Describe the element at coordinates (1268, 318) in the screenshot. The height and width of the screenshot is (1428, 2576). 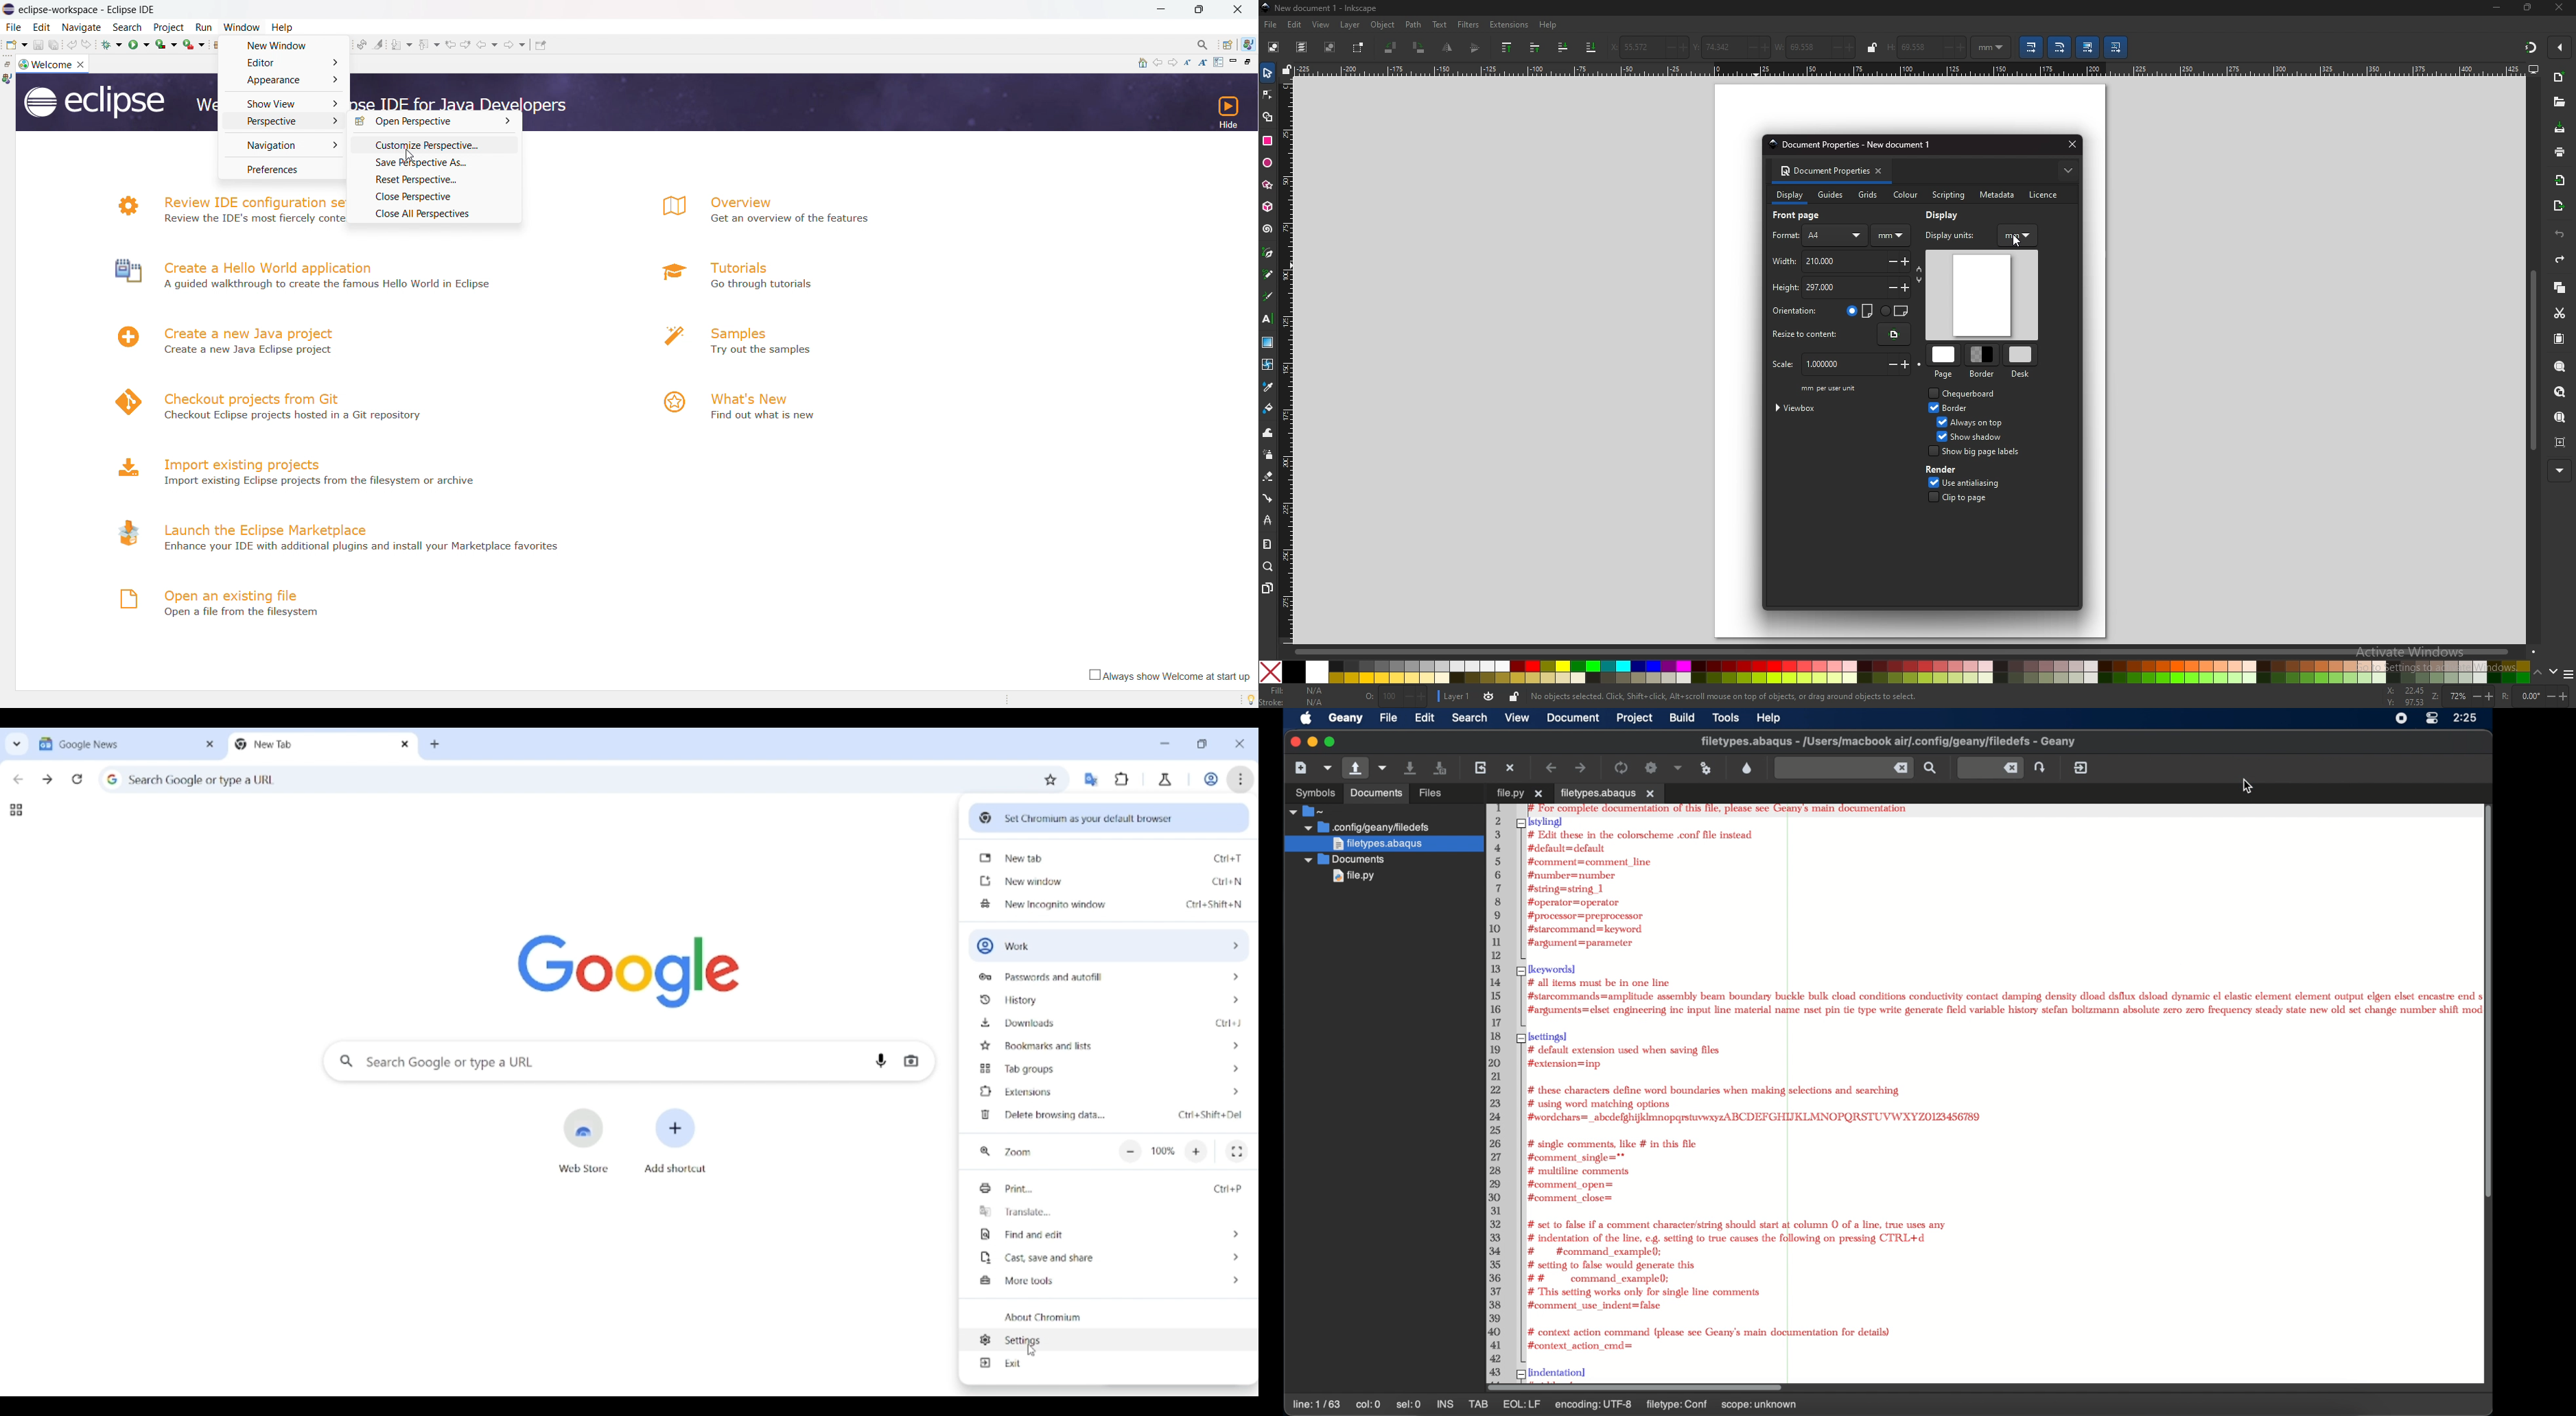
I see `text` at that location.